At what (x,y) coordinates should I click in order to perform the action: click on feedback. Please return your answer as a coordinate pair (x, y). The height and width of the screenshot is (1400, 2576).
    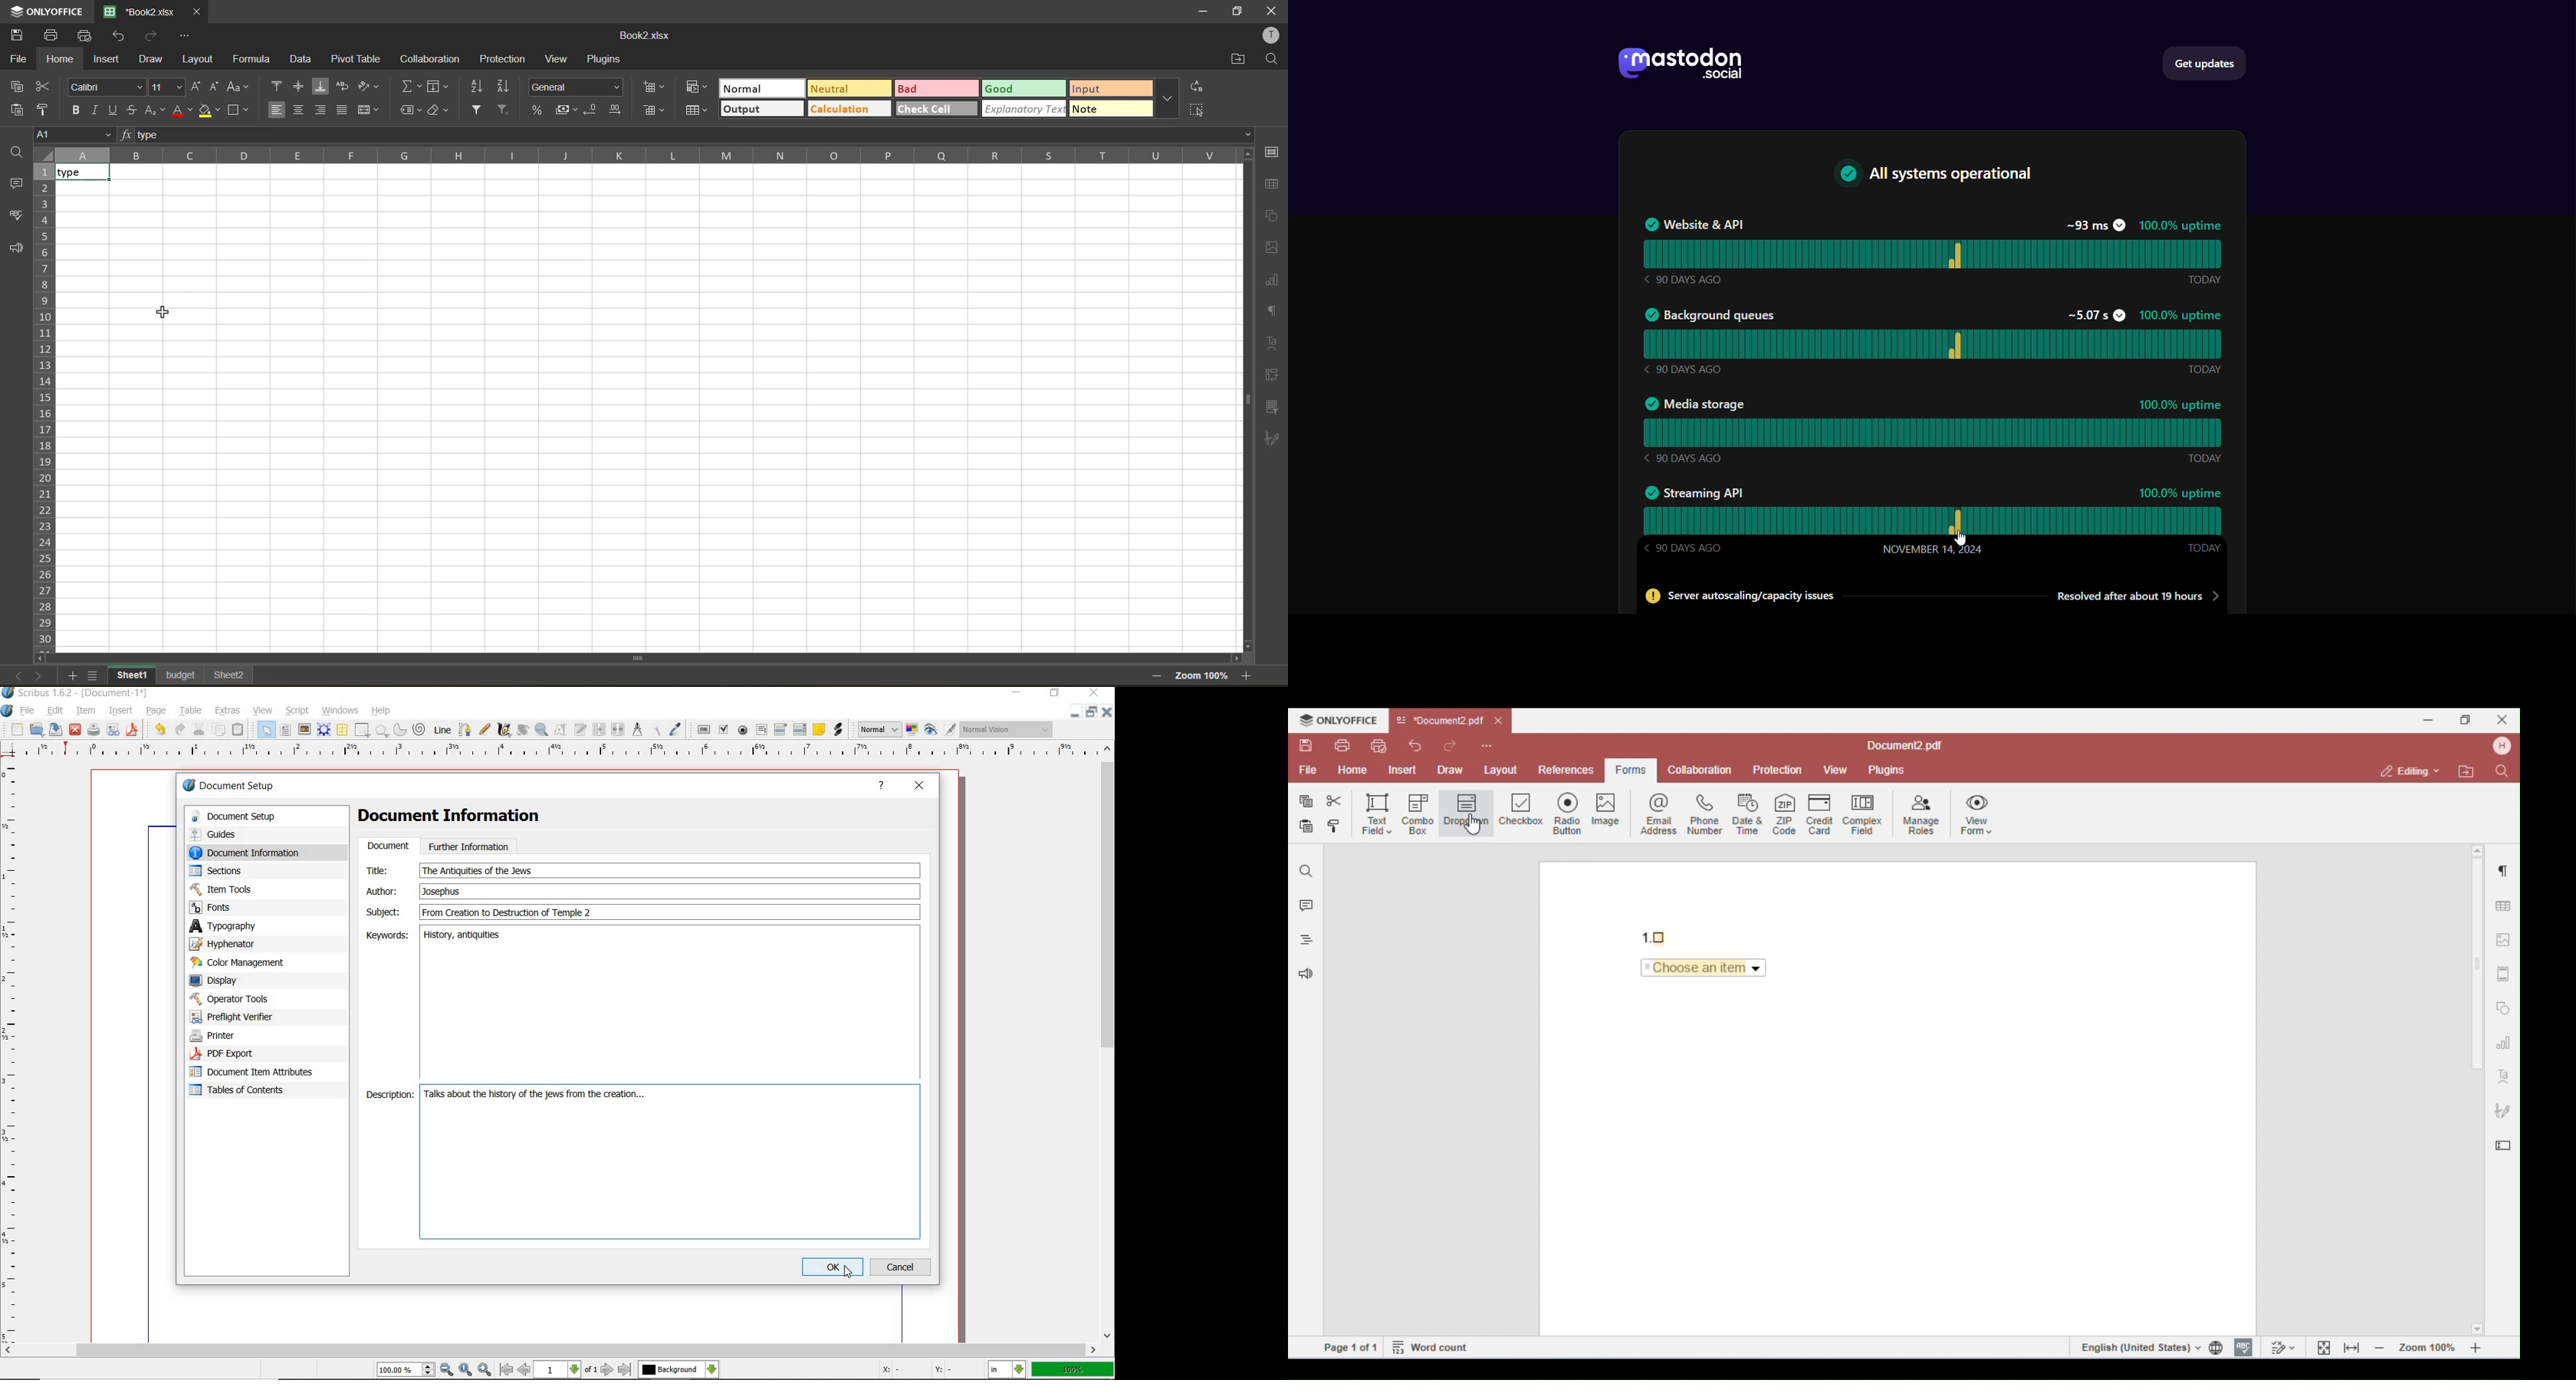
    Looking at the image, I should click on (15, 250).